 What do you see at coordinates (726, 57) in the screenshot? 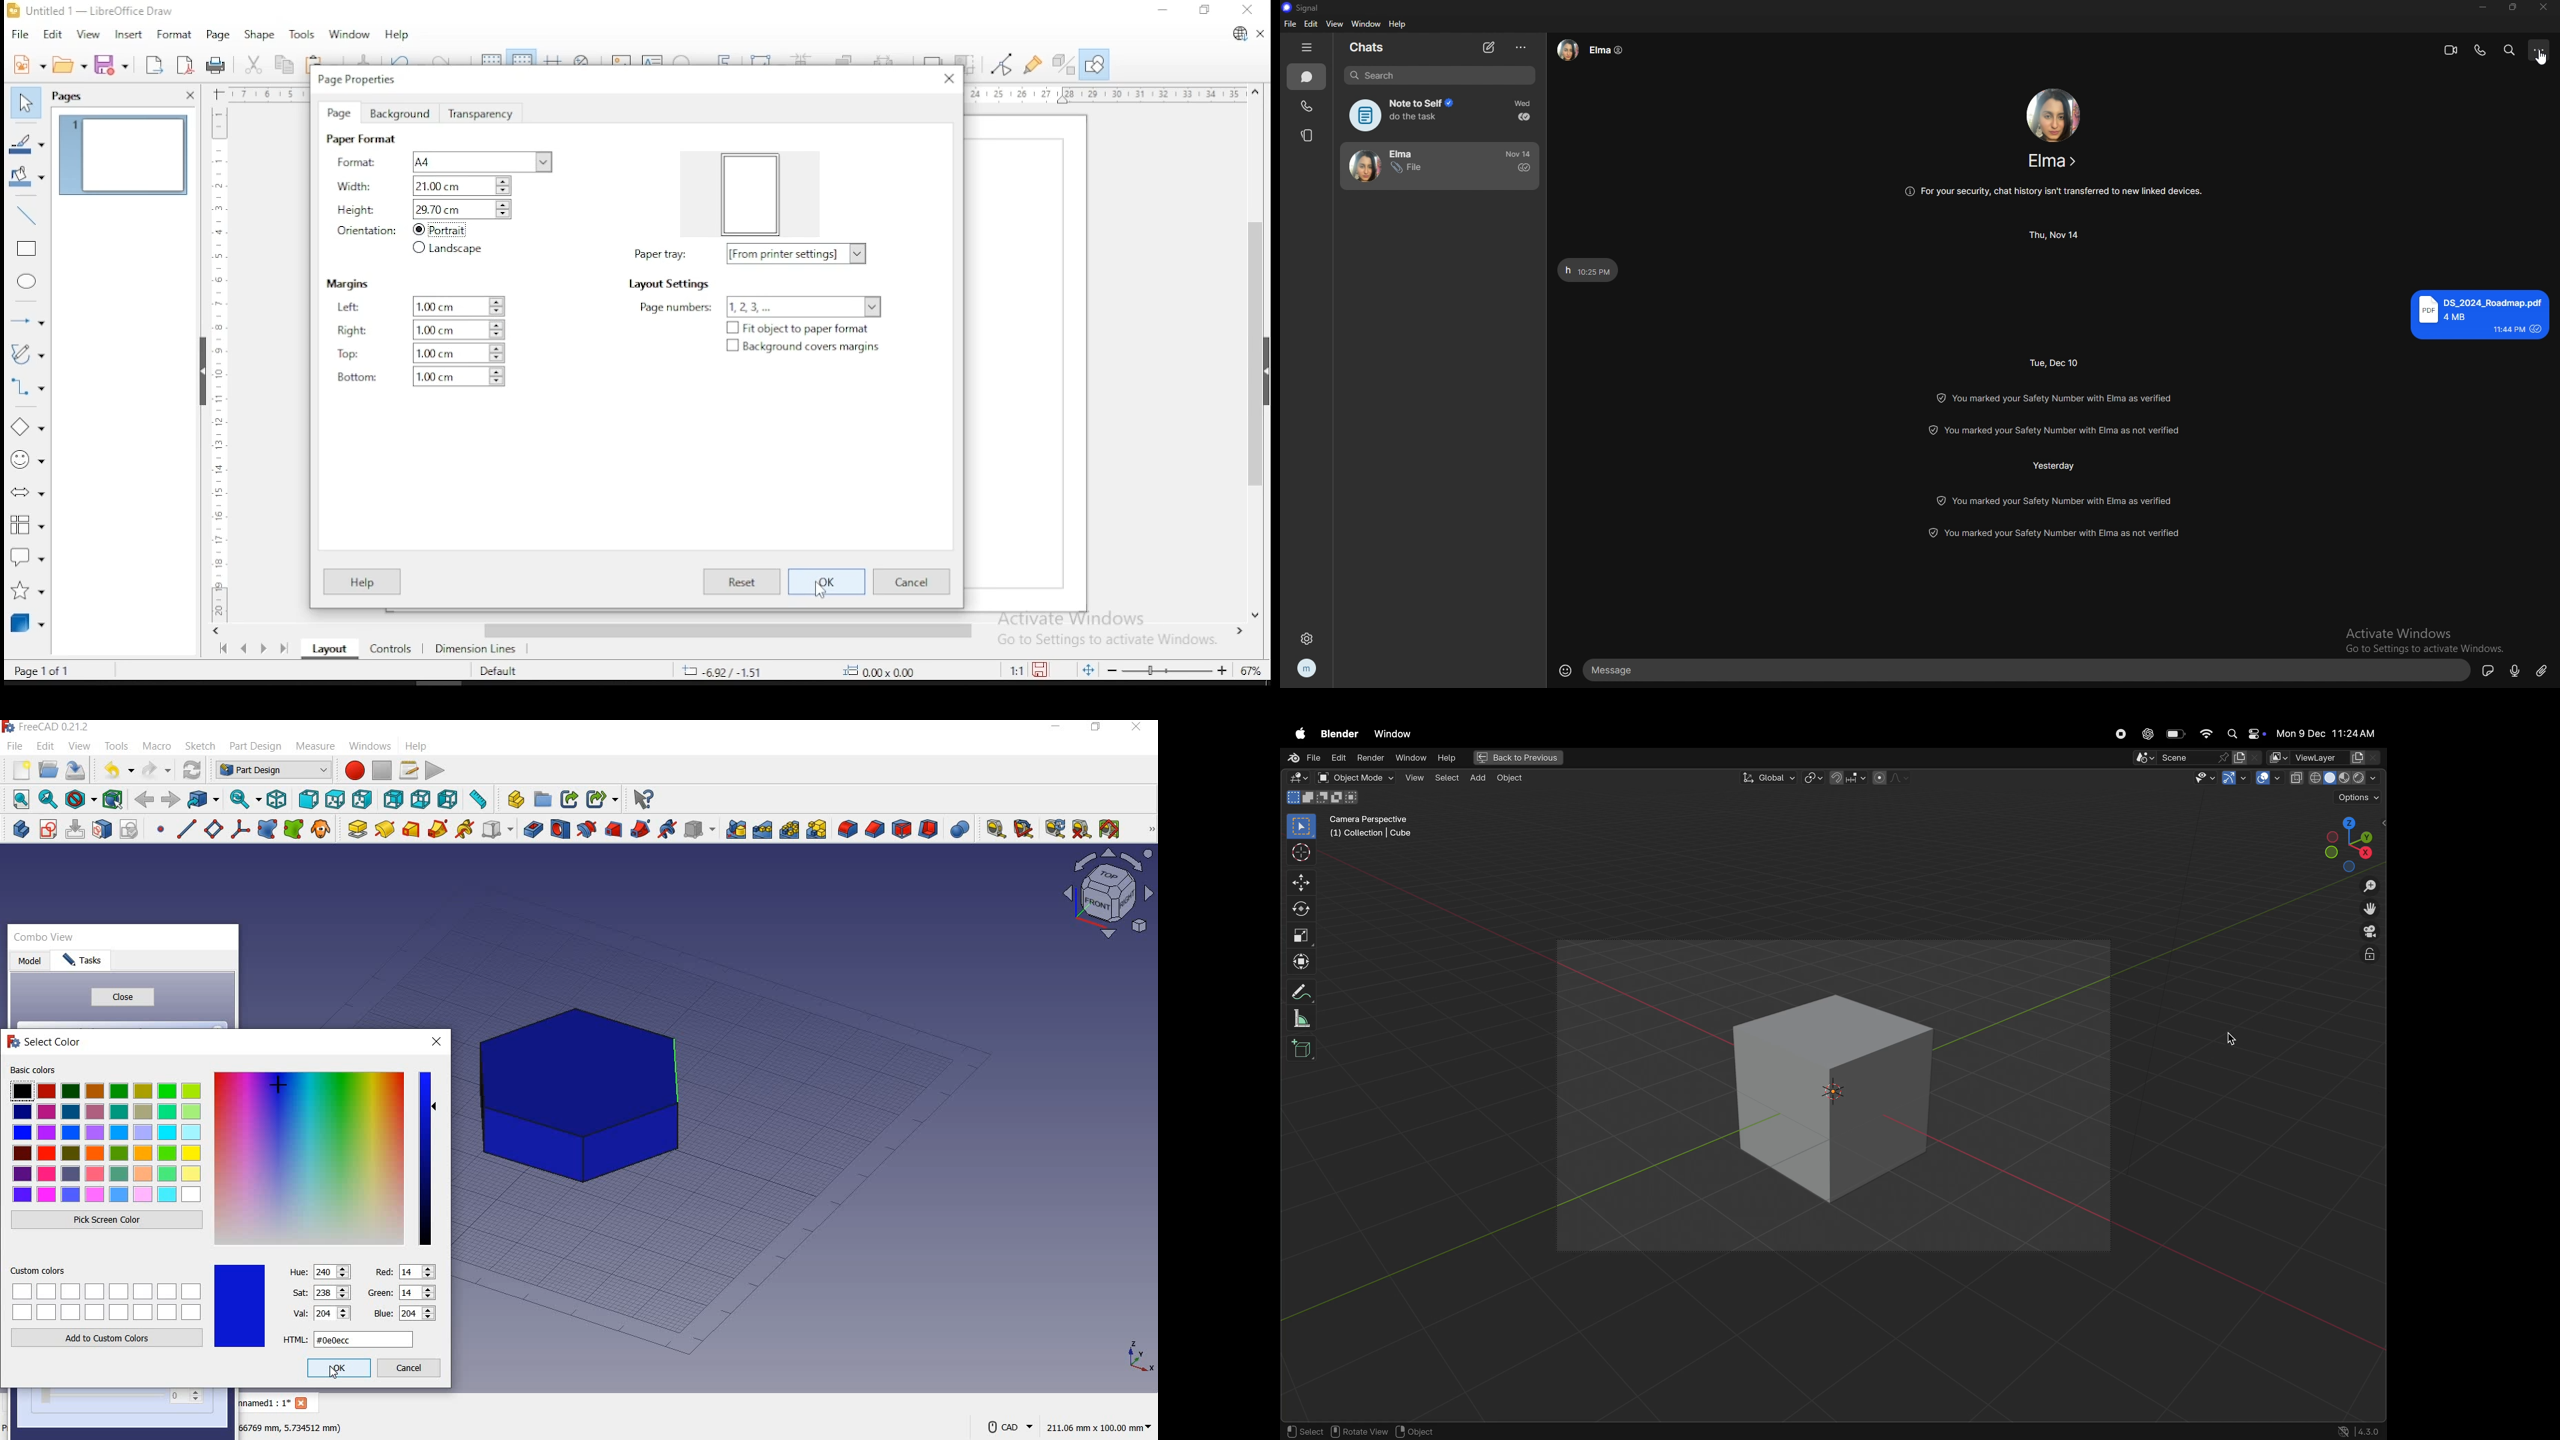
I see `insert fontwork text` at bounding box center [726, 57].